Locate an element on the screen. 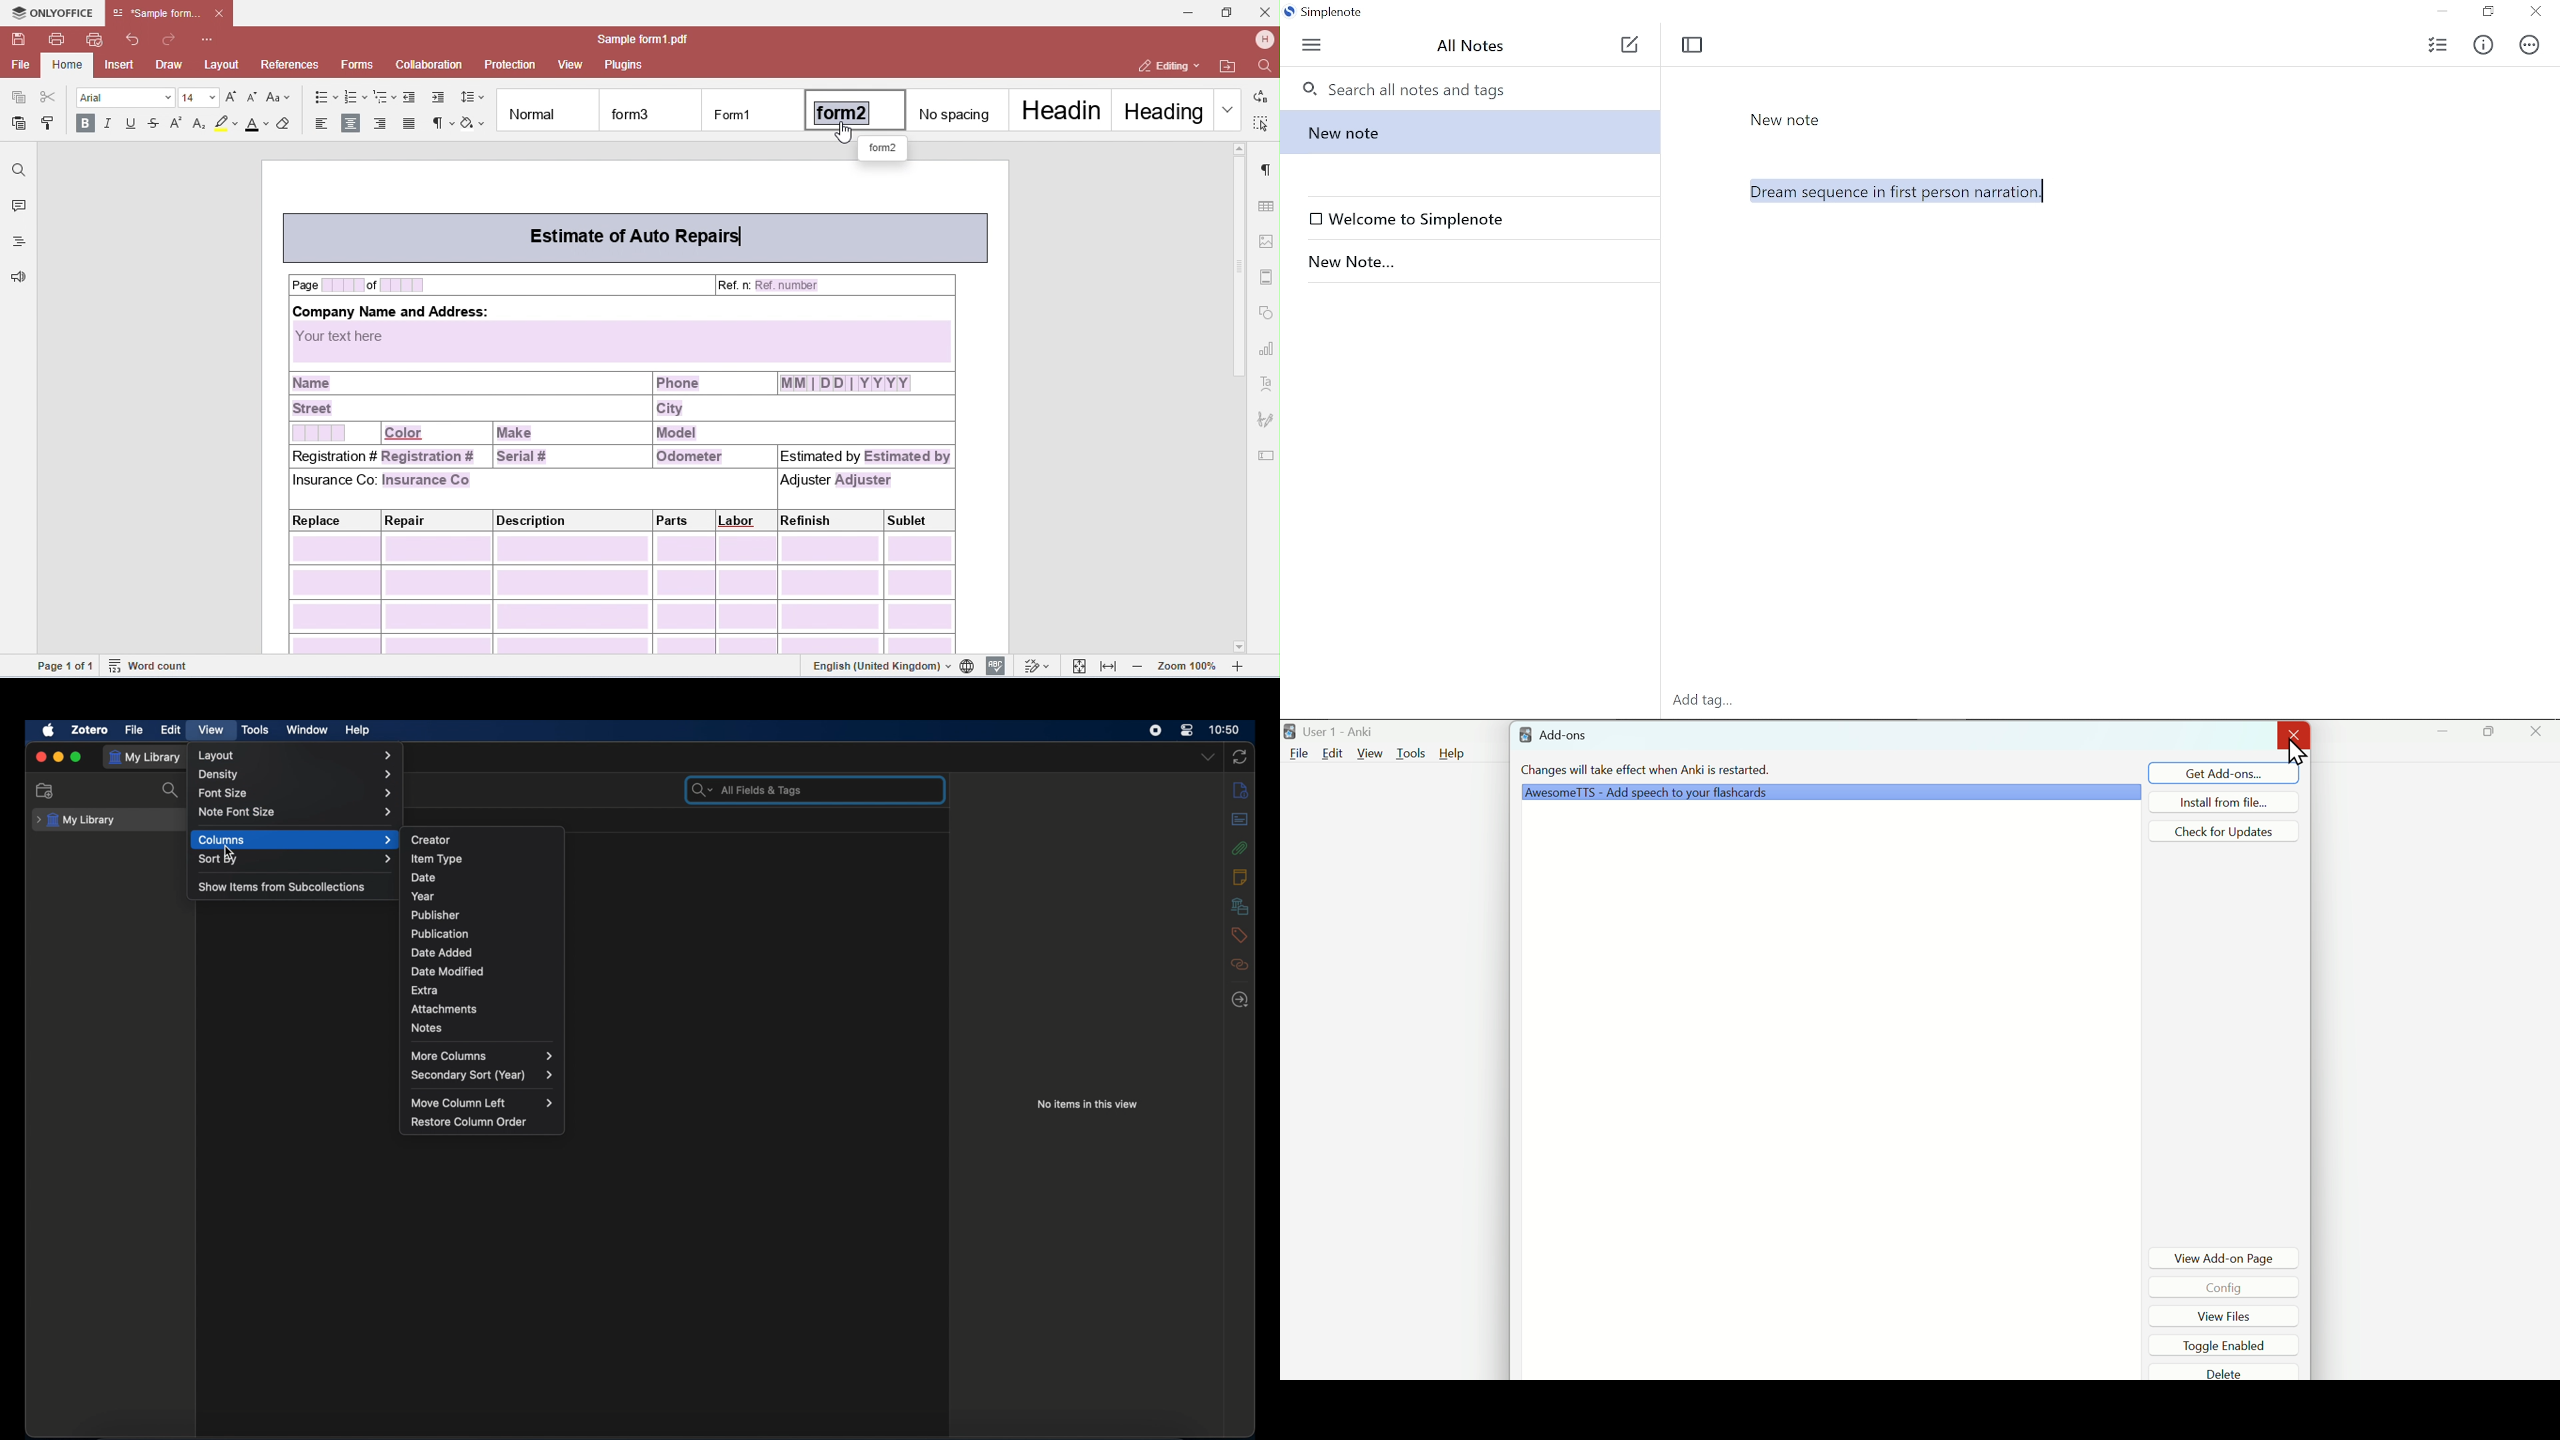 The height and width of the screenshot is (1456, 2576). my library is located at coordinates (145, 758).